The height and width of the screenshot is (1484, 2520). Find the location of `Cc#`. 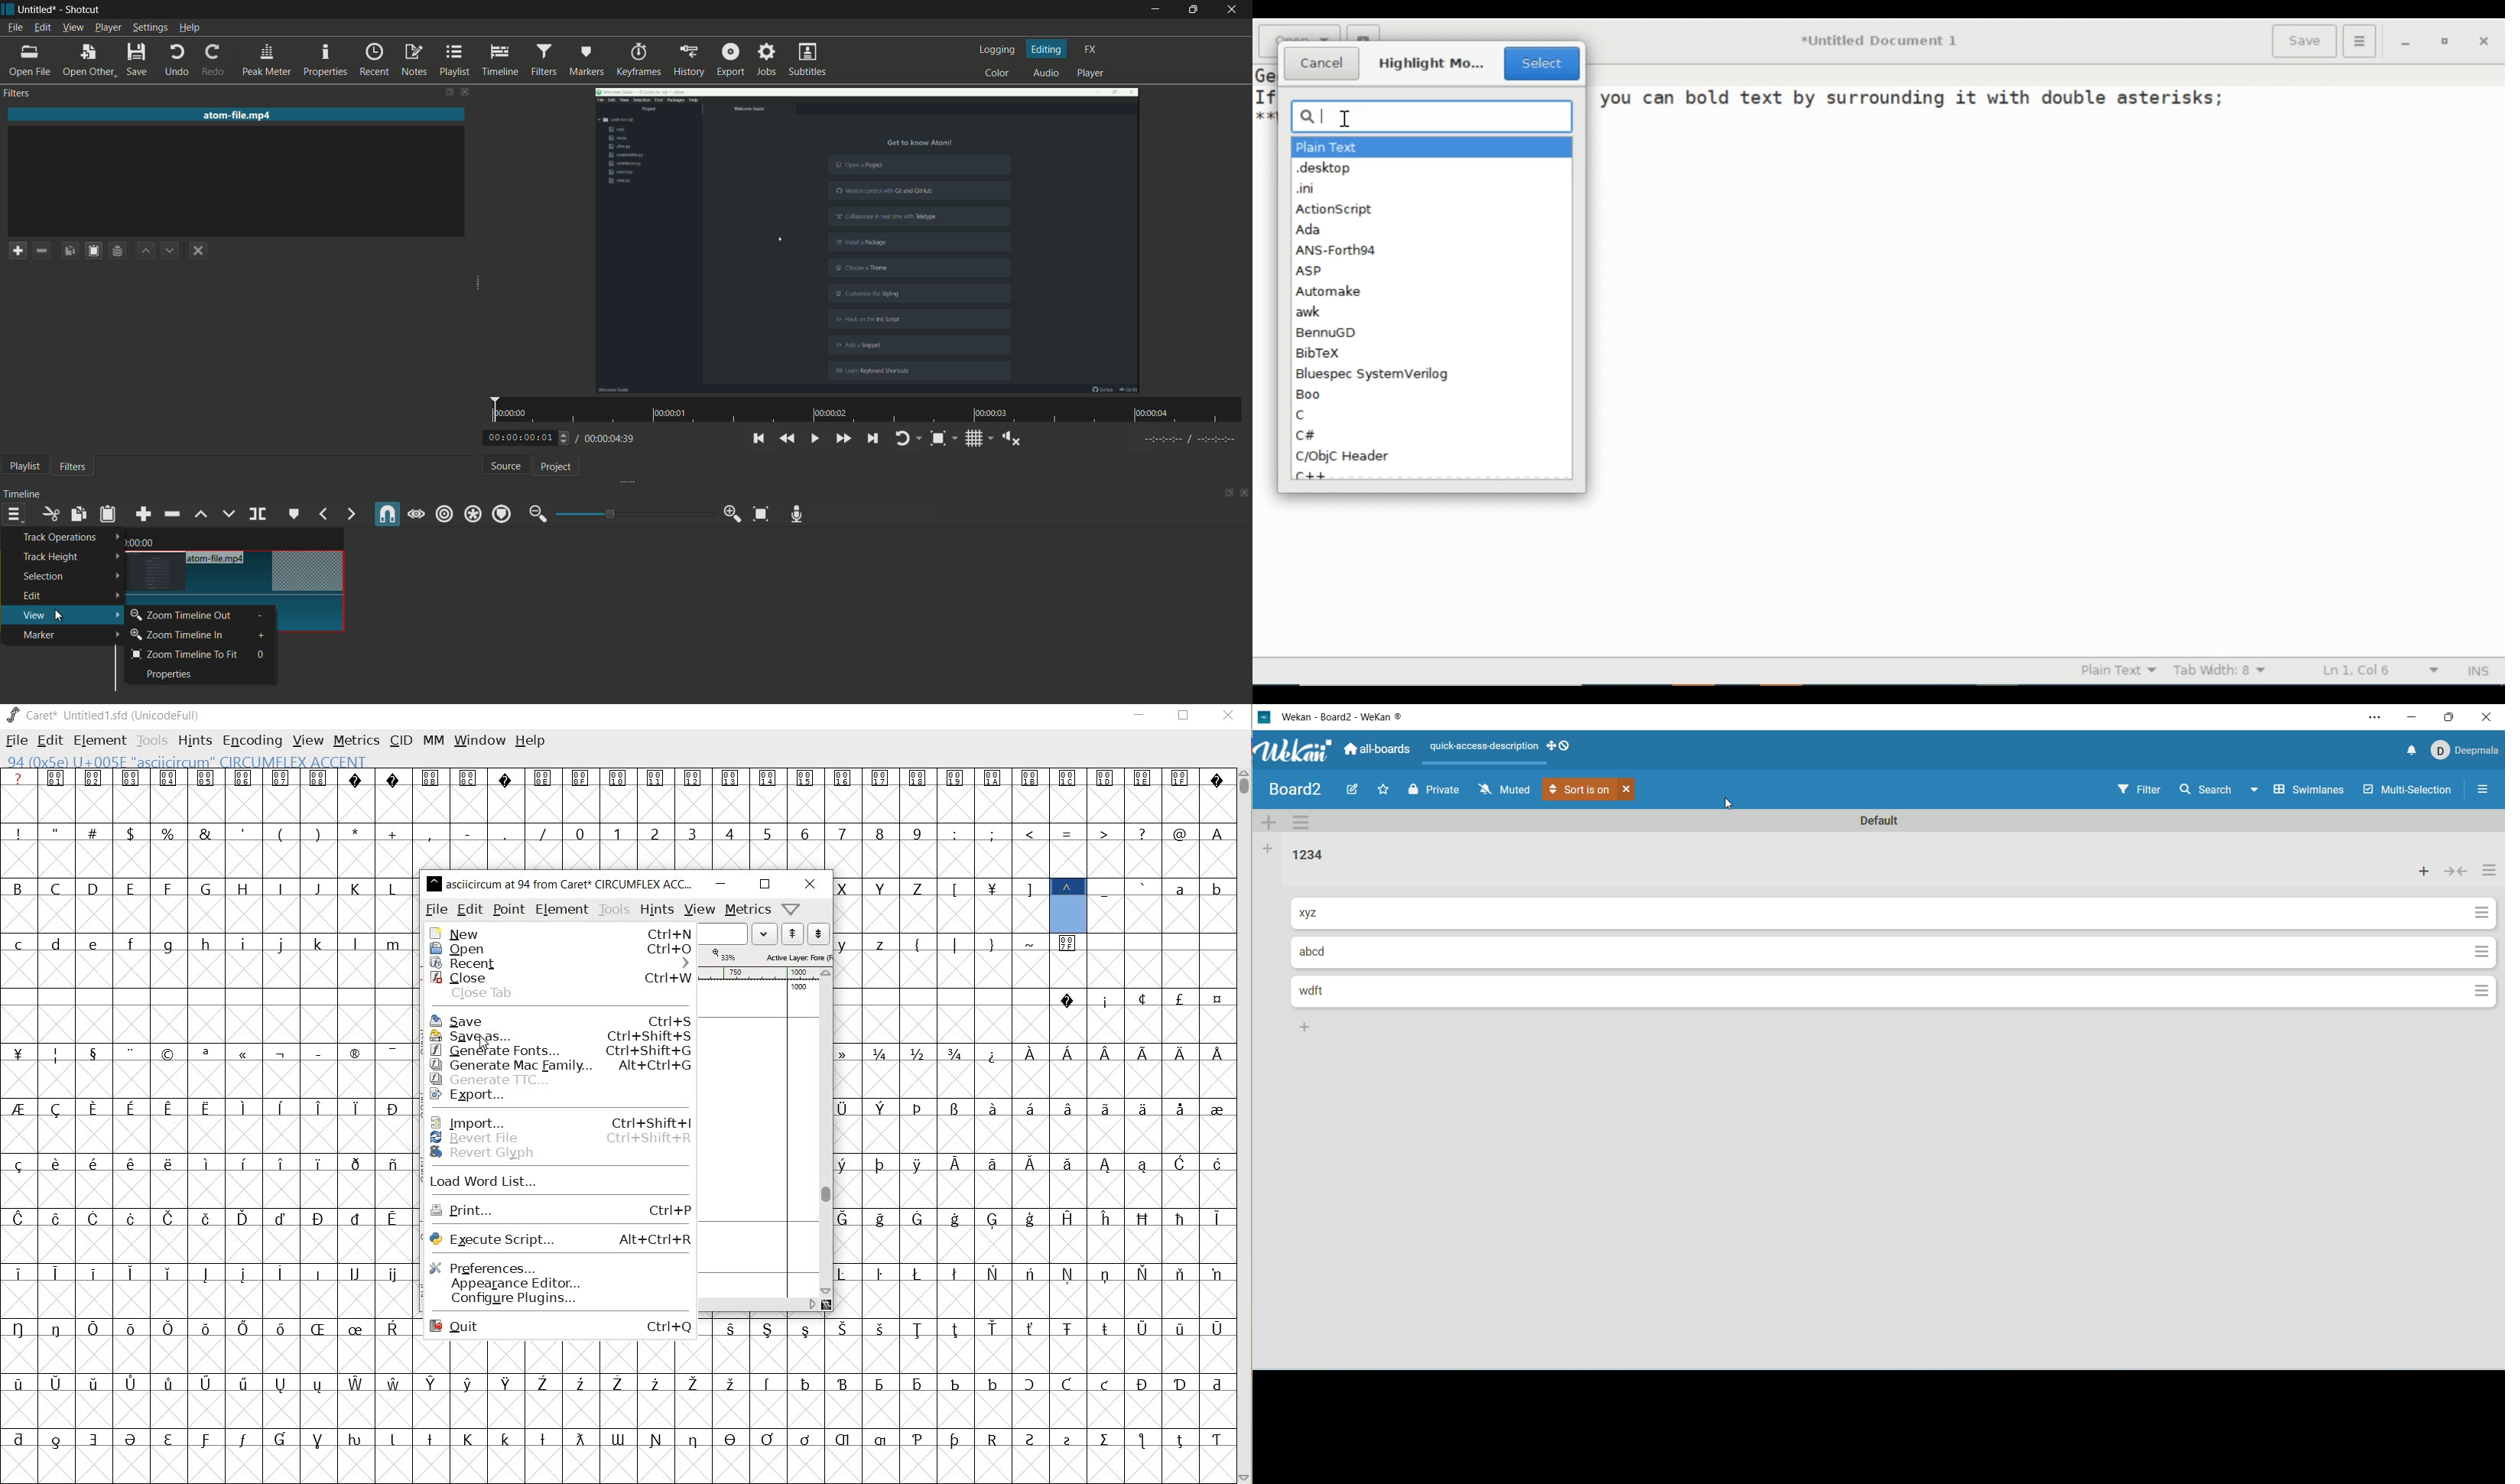

Cc# is located at coordinates (1307, 435).